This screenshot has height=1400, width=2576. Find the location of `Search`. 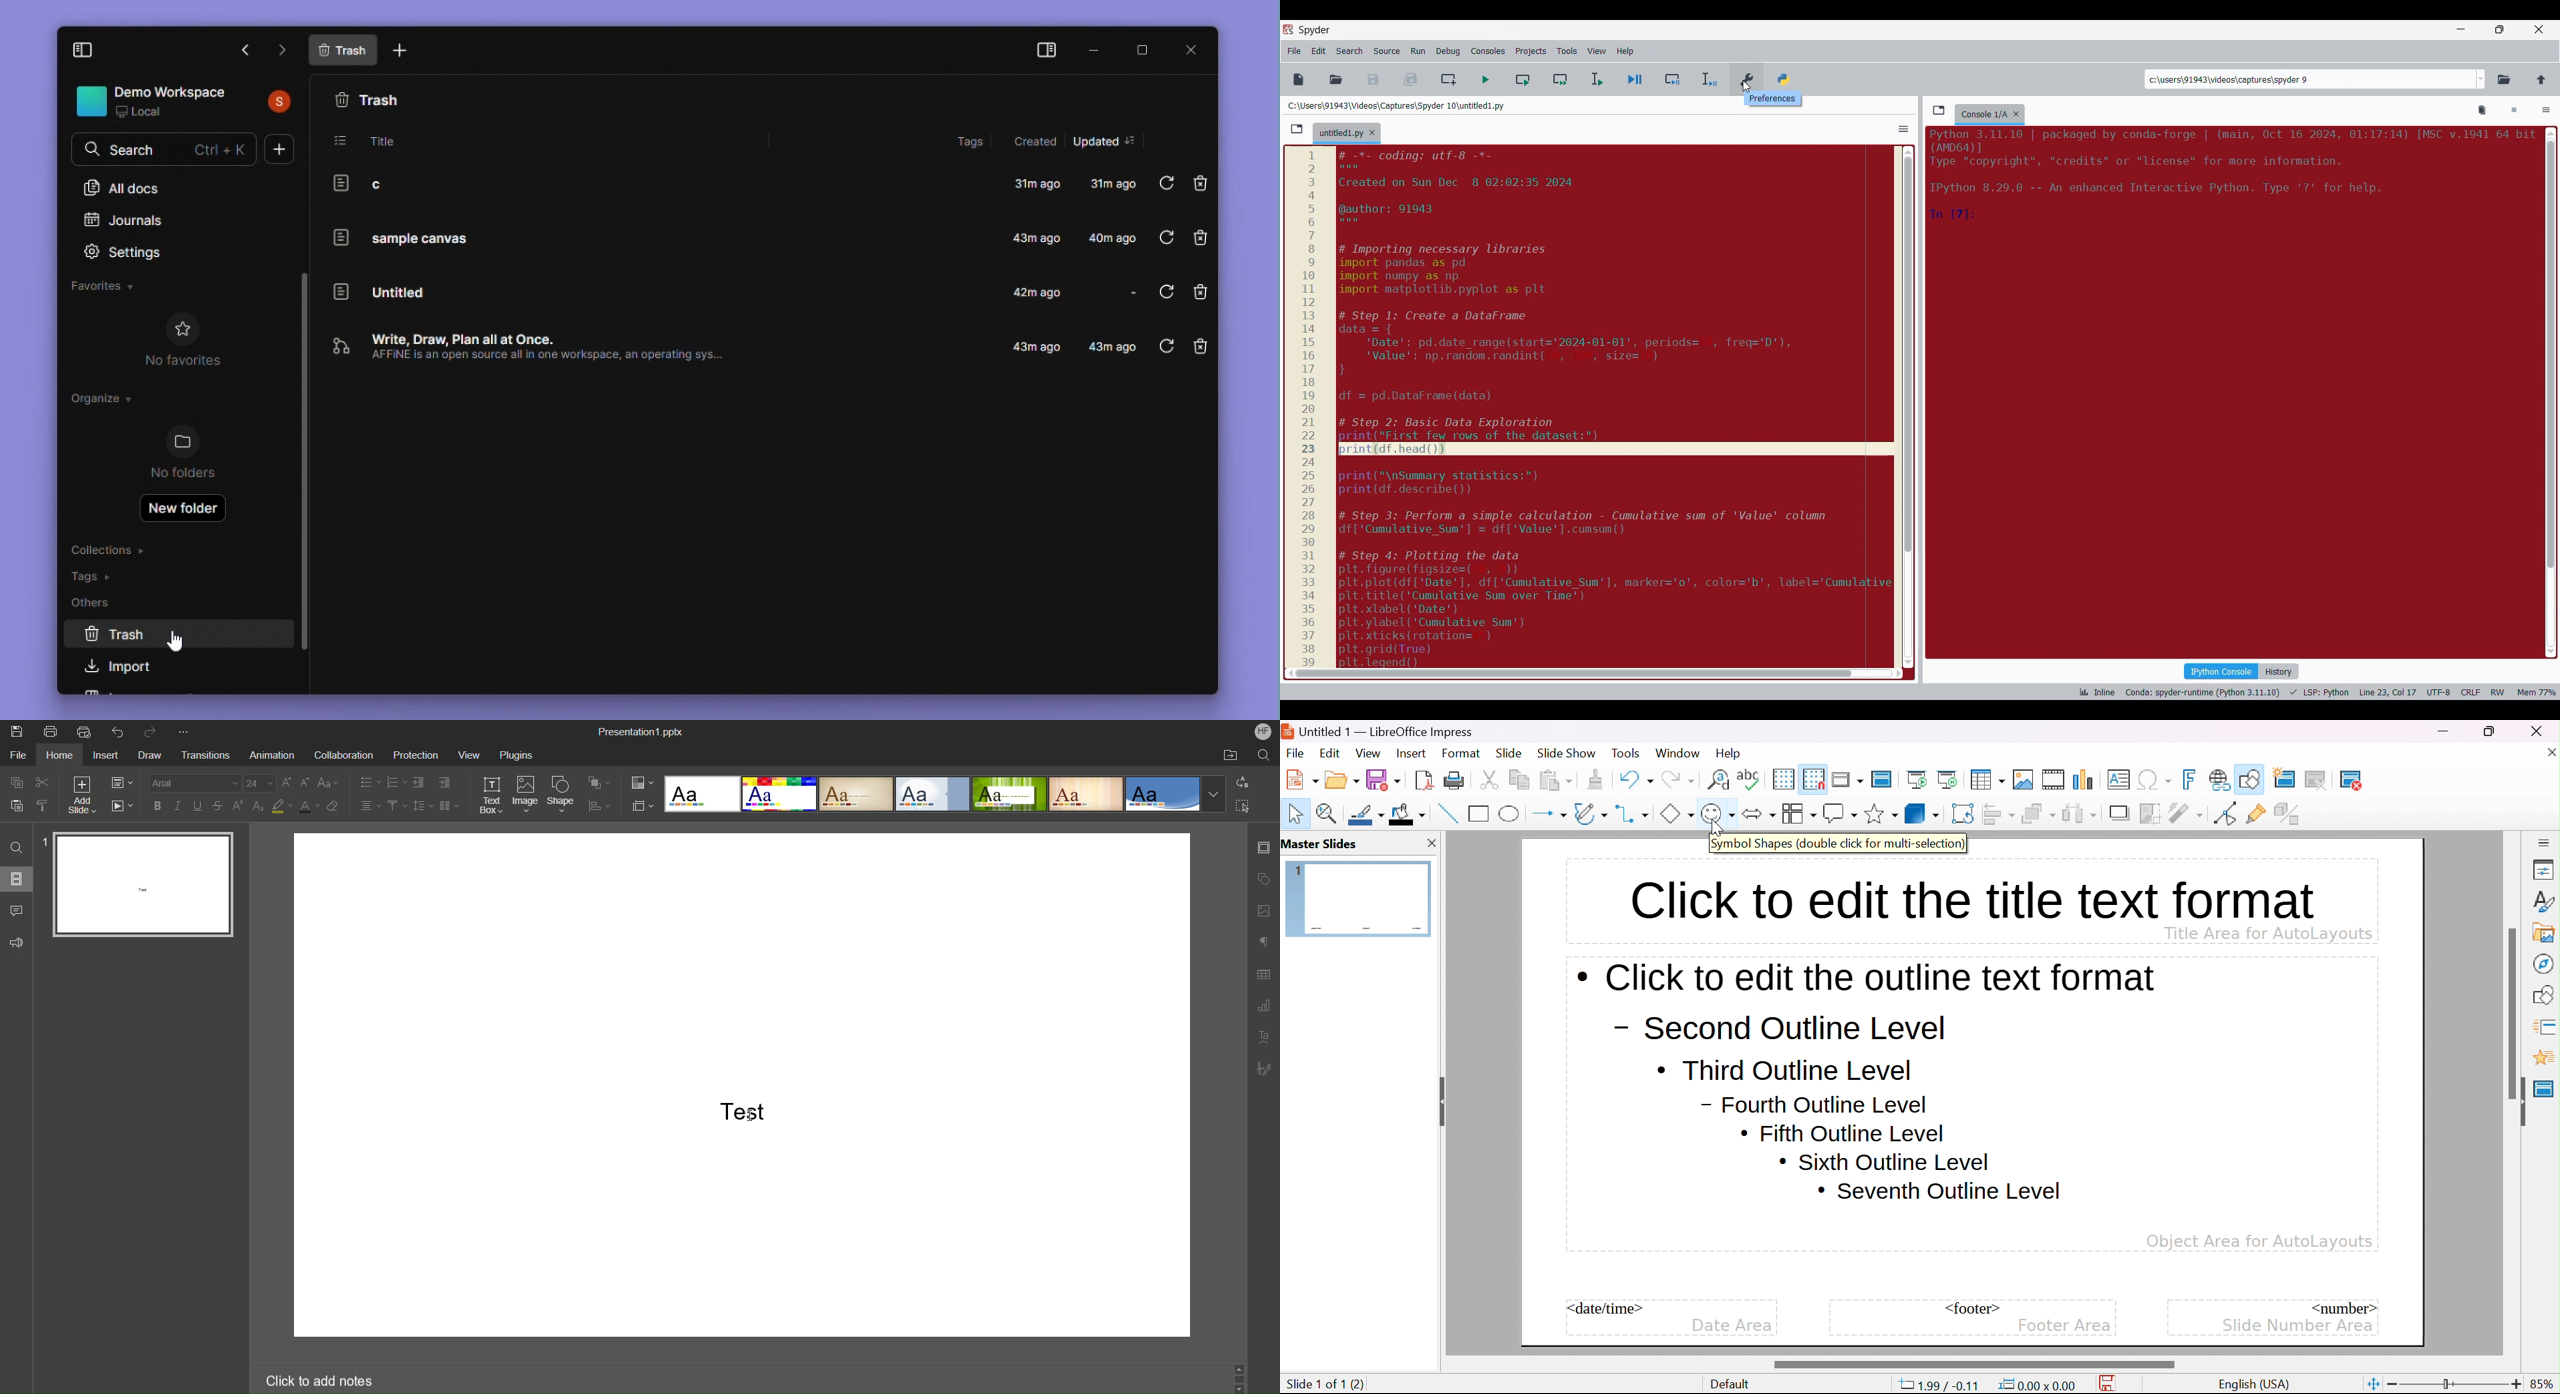

Search is located at coordinates (1261, 755).